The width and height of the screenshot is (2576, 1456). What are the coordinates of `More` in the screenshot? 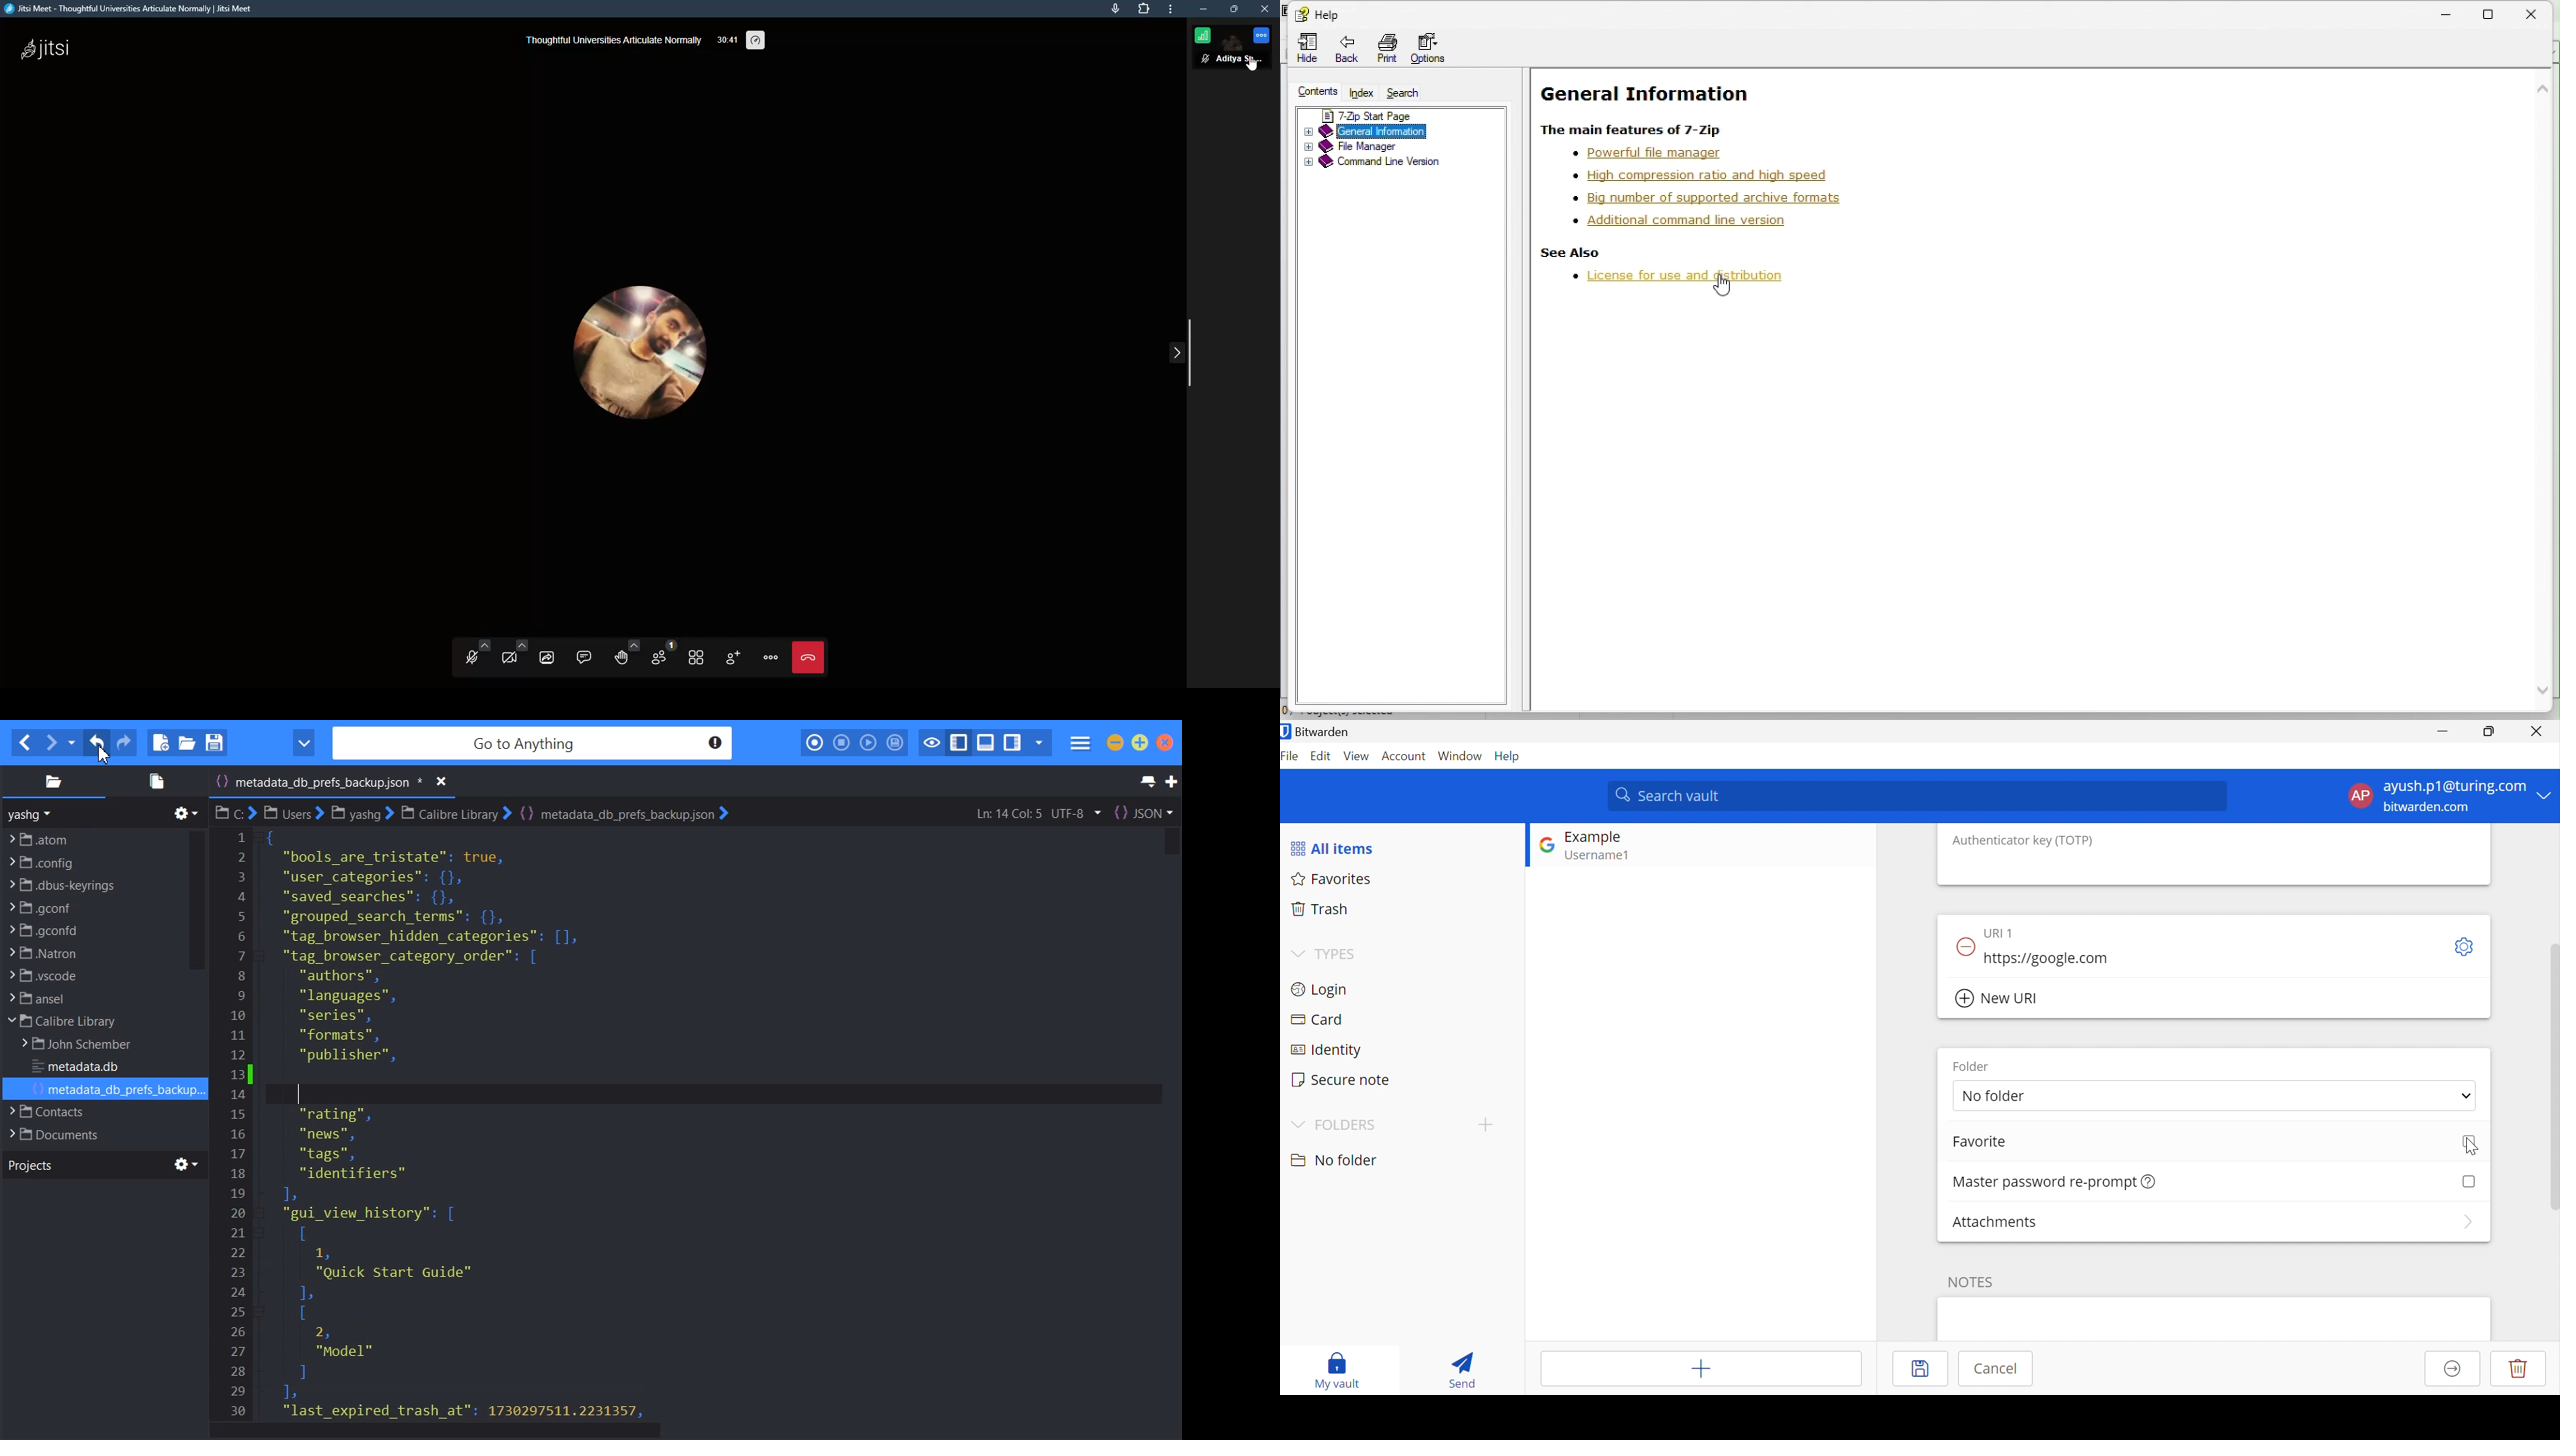 It's located at (2466, 1223).